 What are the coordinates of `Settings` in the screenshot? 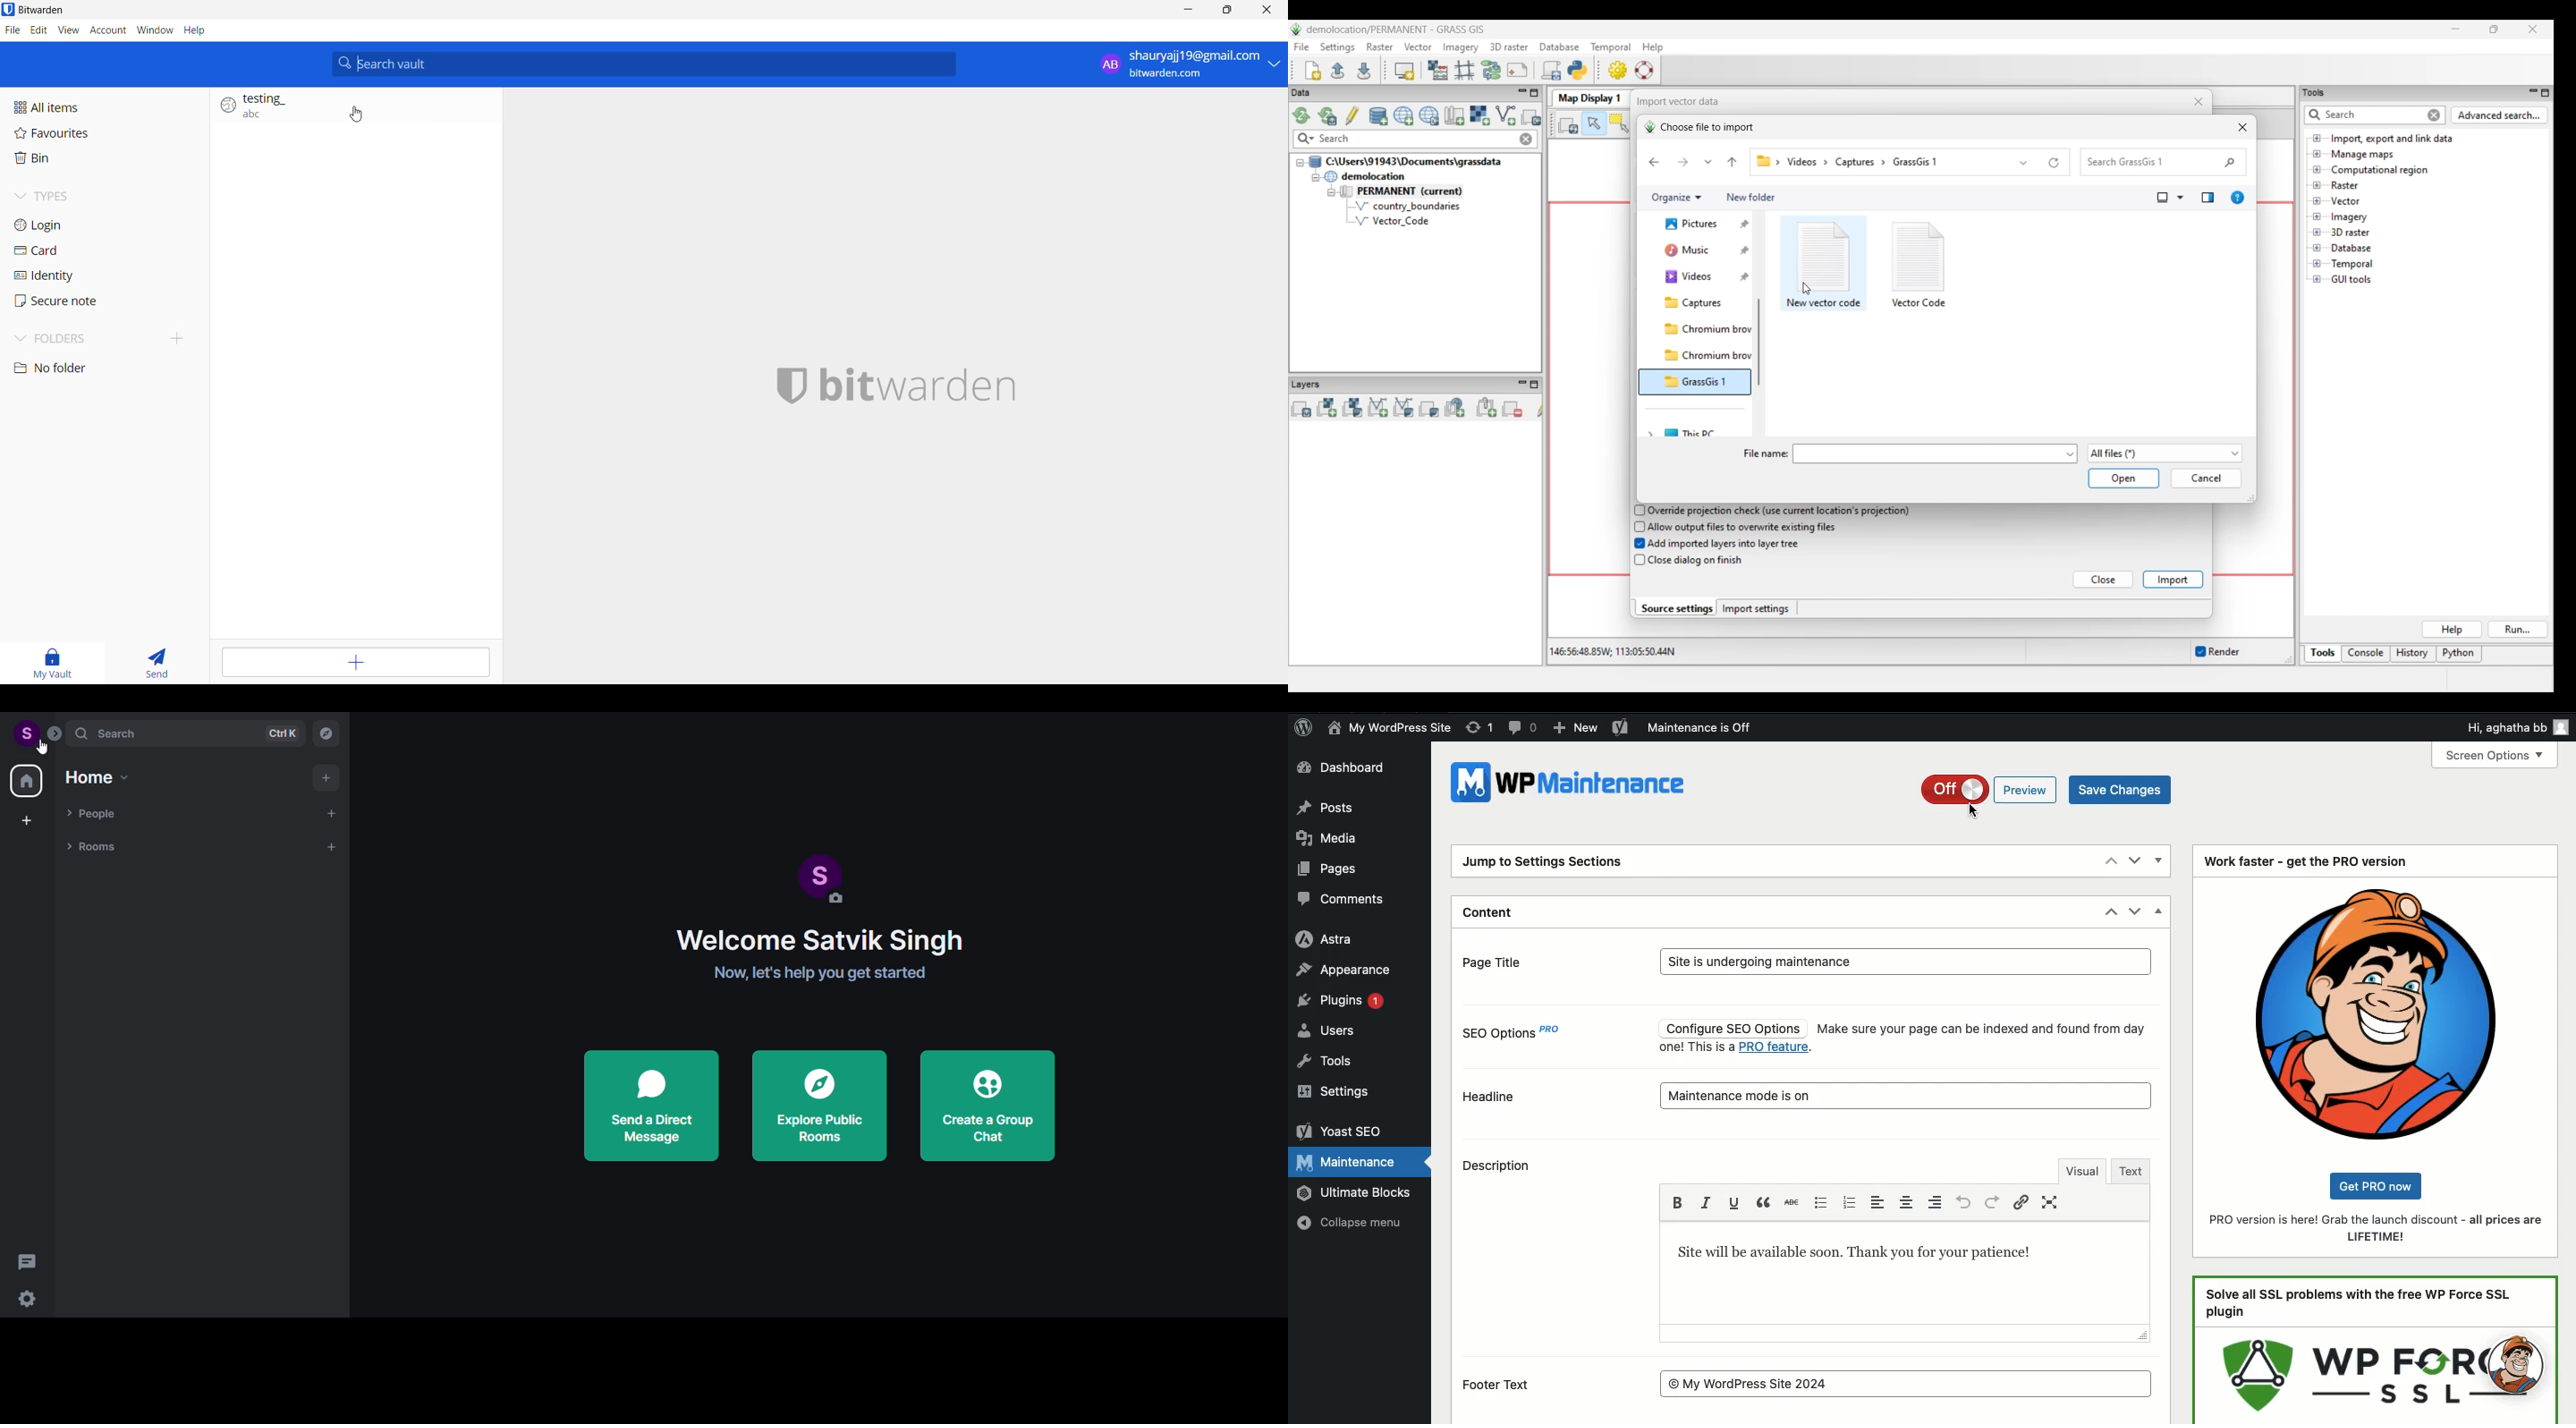 It's located at (1338, 1092).